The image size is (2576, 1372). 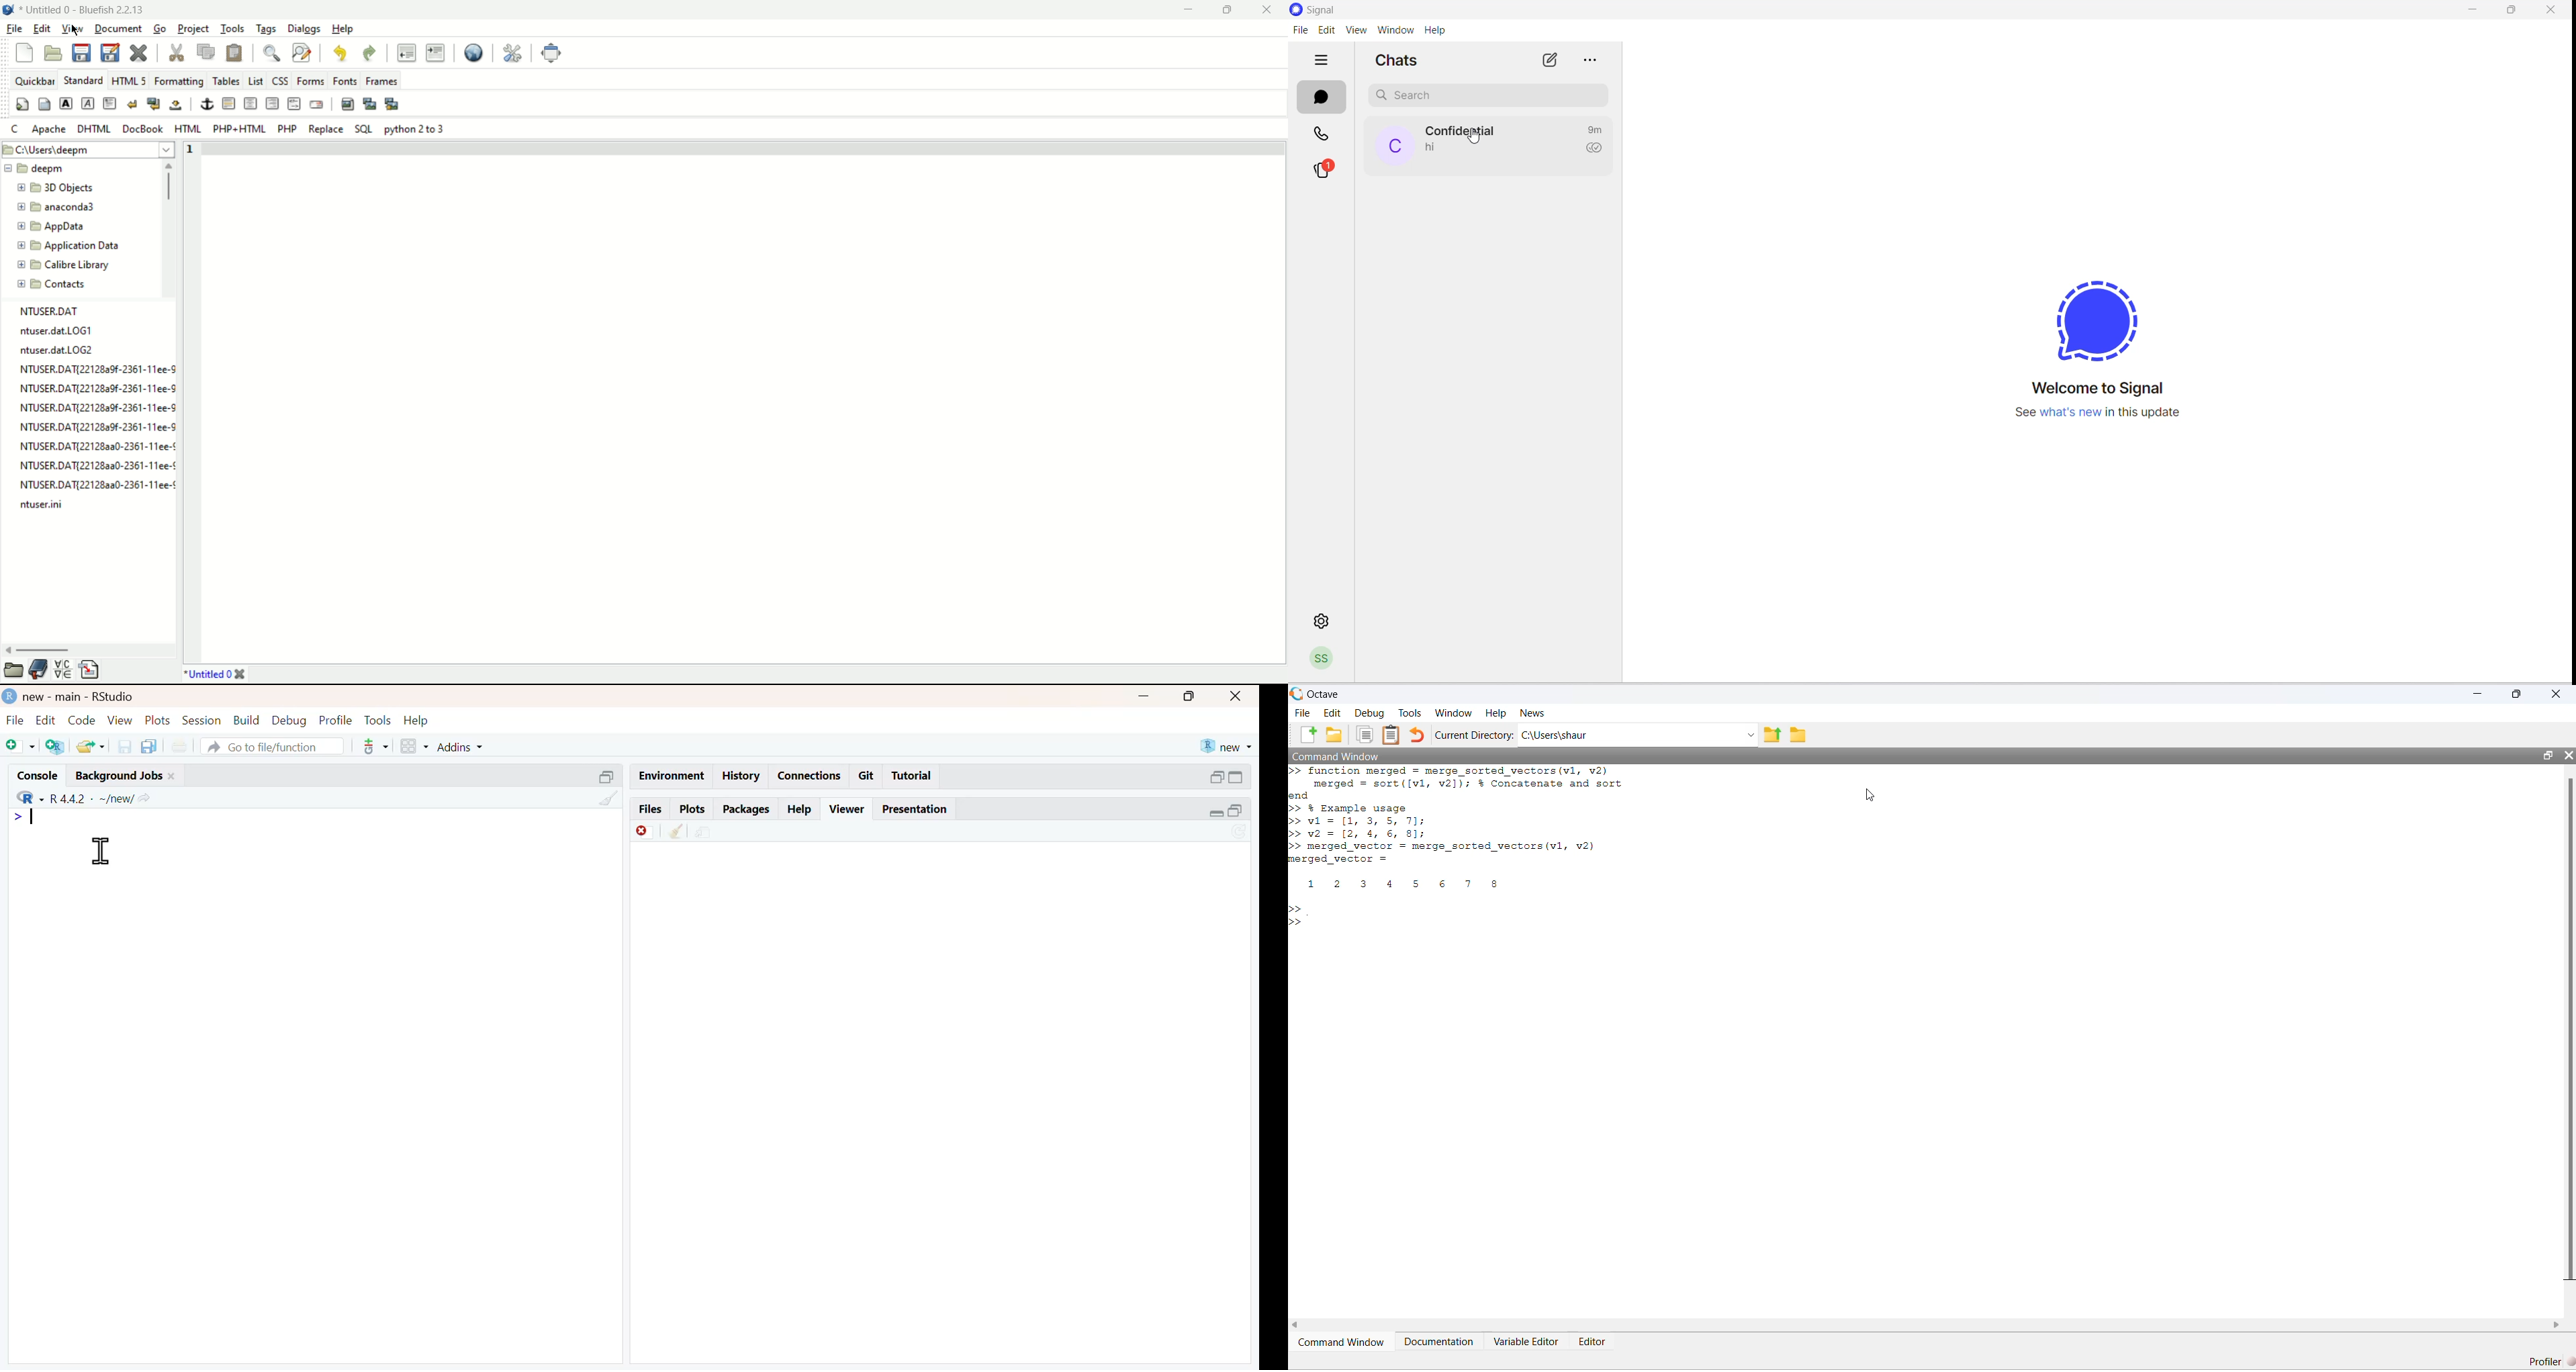 What do you see at coordinates (270, 104) in the screenshot?
I see `right justify` at bounding box center [270, 104].